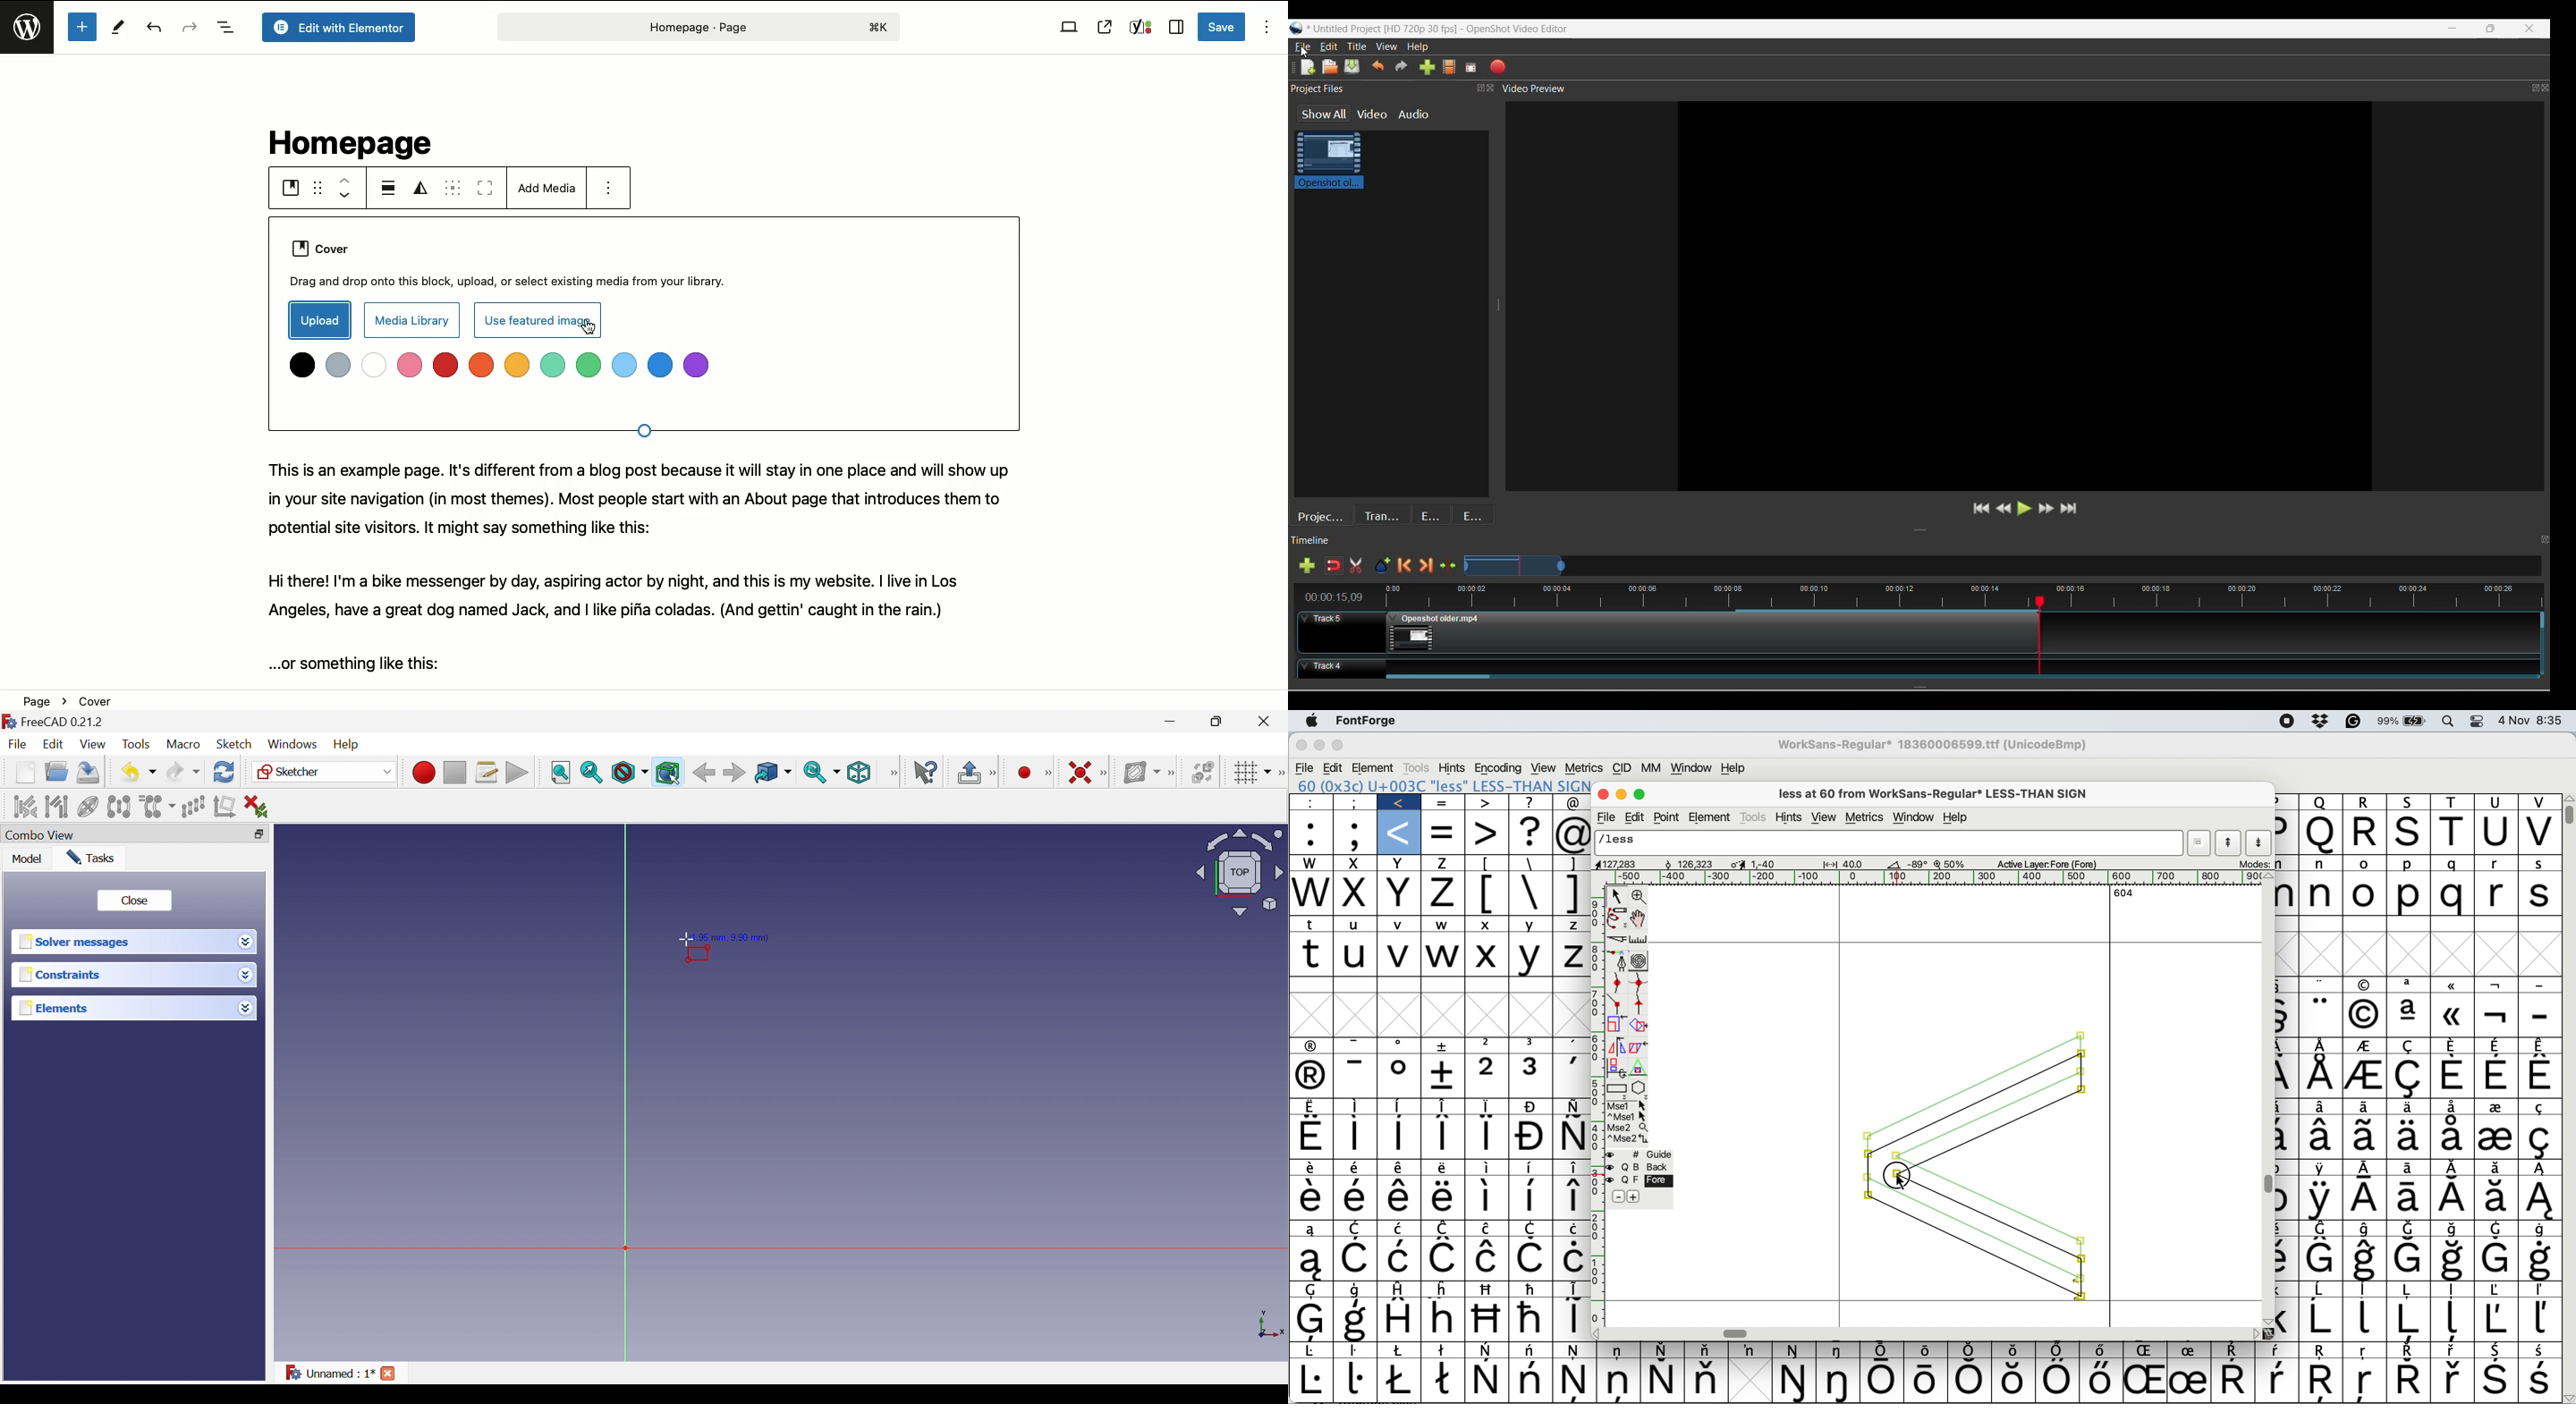  Describe the element at coordinates (1312, 1135) in the screenshot. I see `Symbol` at that location.